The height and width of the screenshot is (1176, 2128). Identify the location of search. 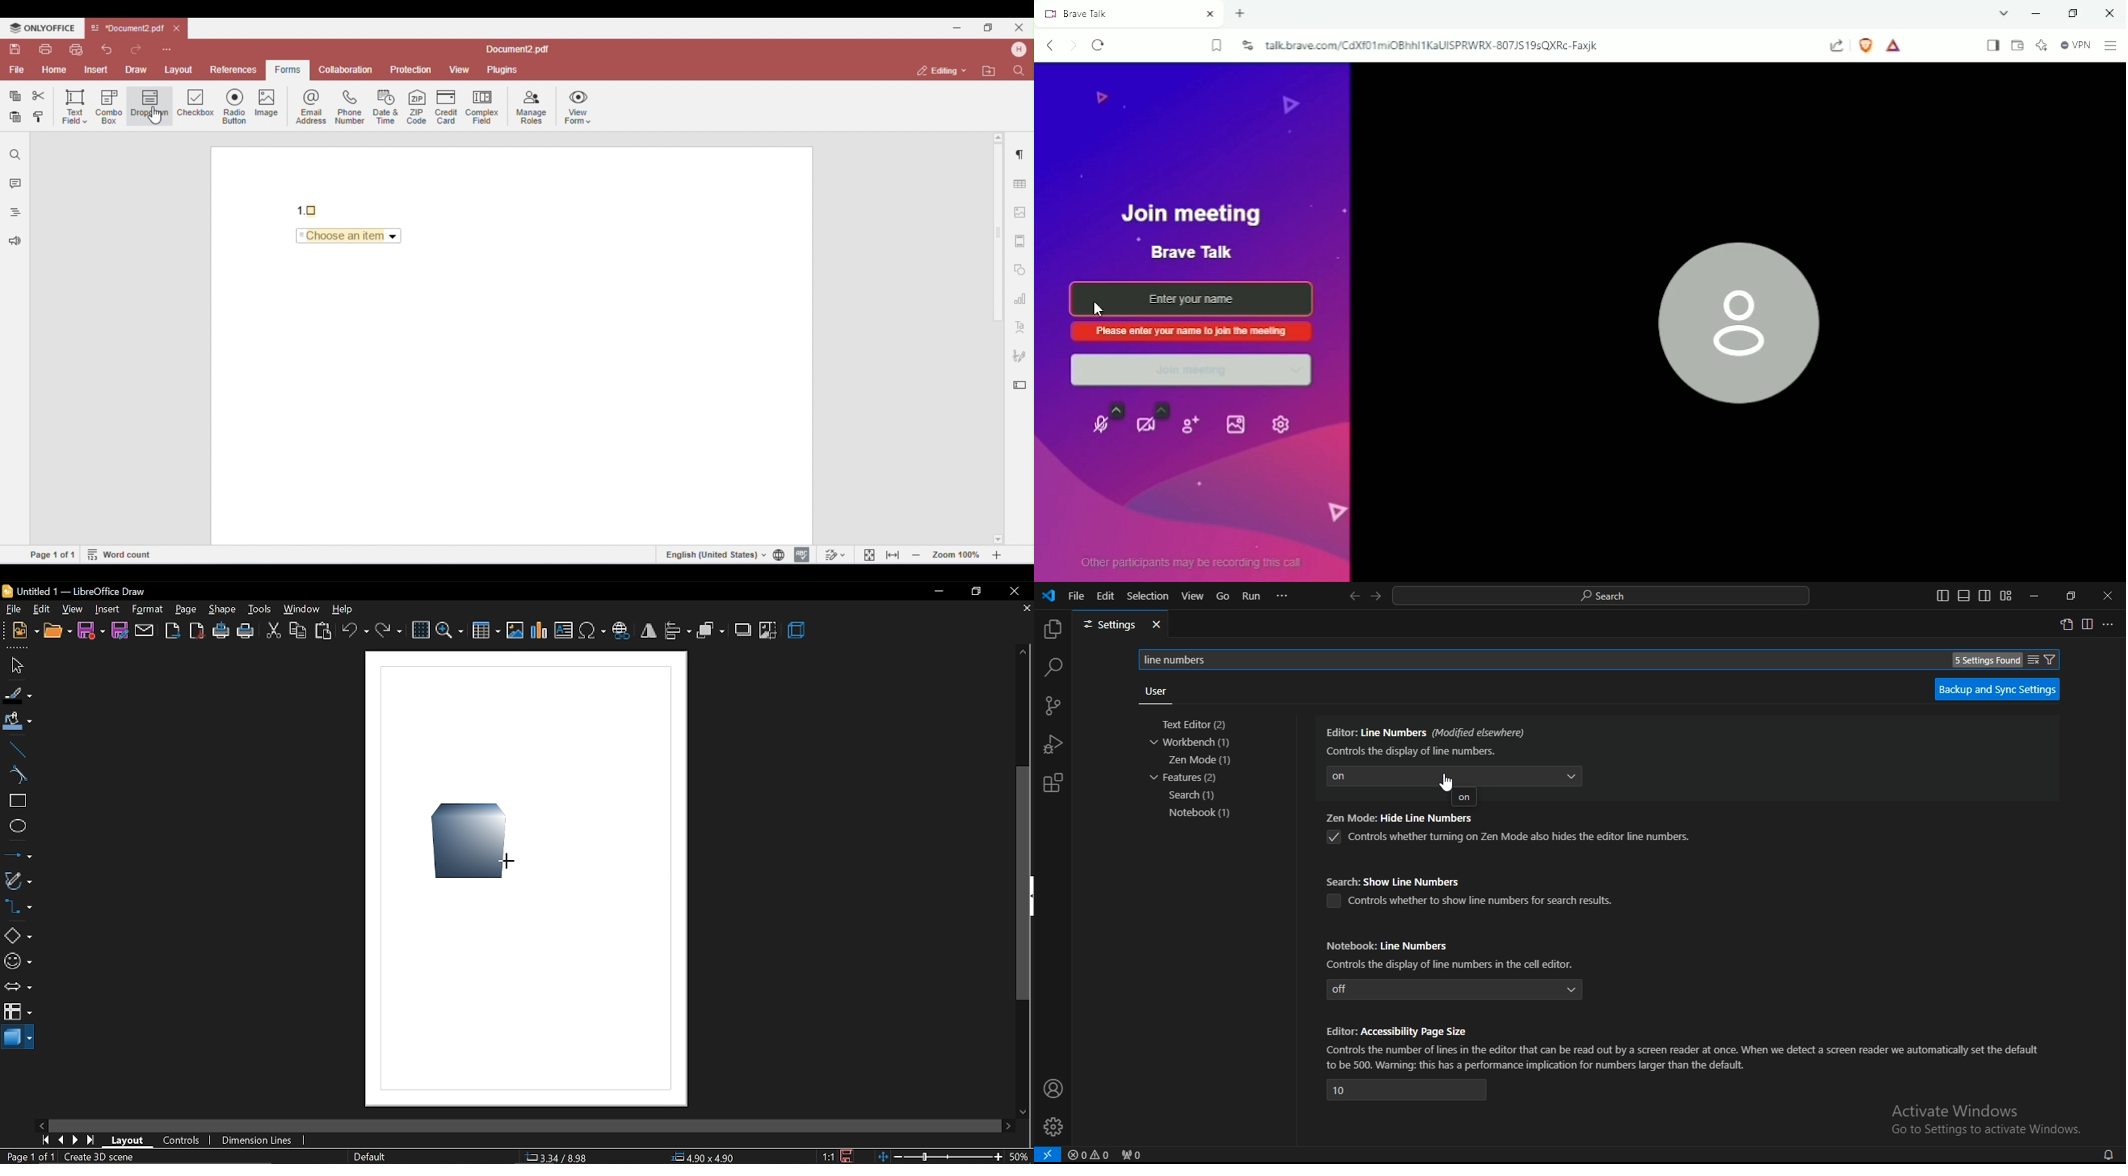
(1195, 796).